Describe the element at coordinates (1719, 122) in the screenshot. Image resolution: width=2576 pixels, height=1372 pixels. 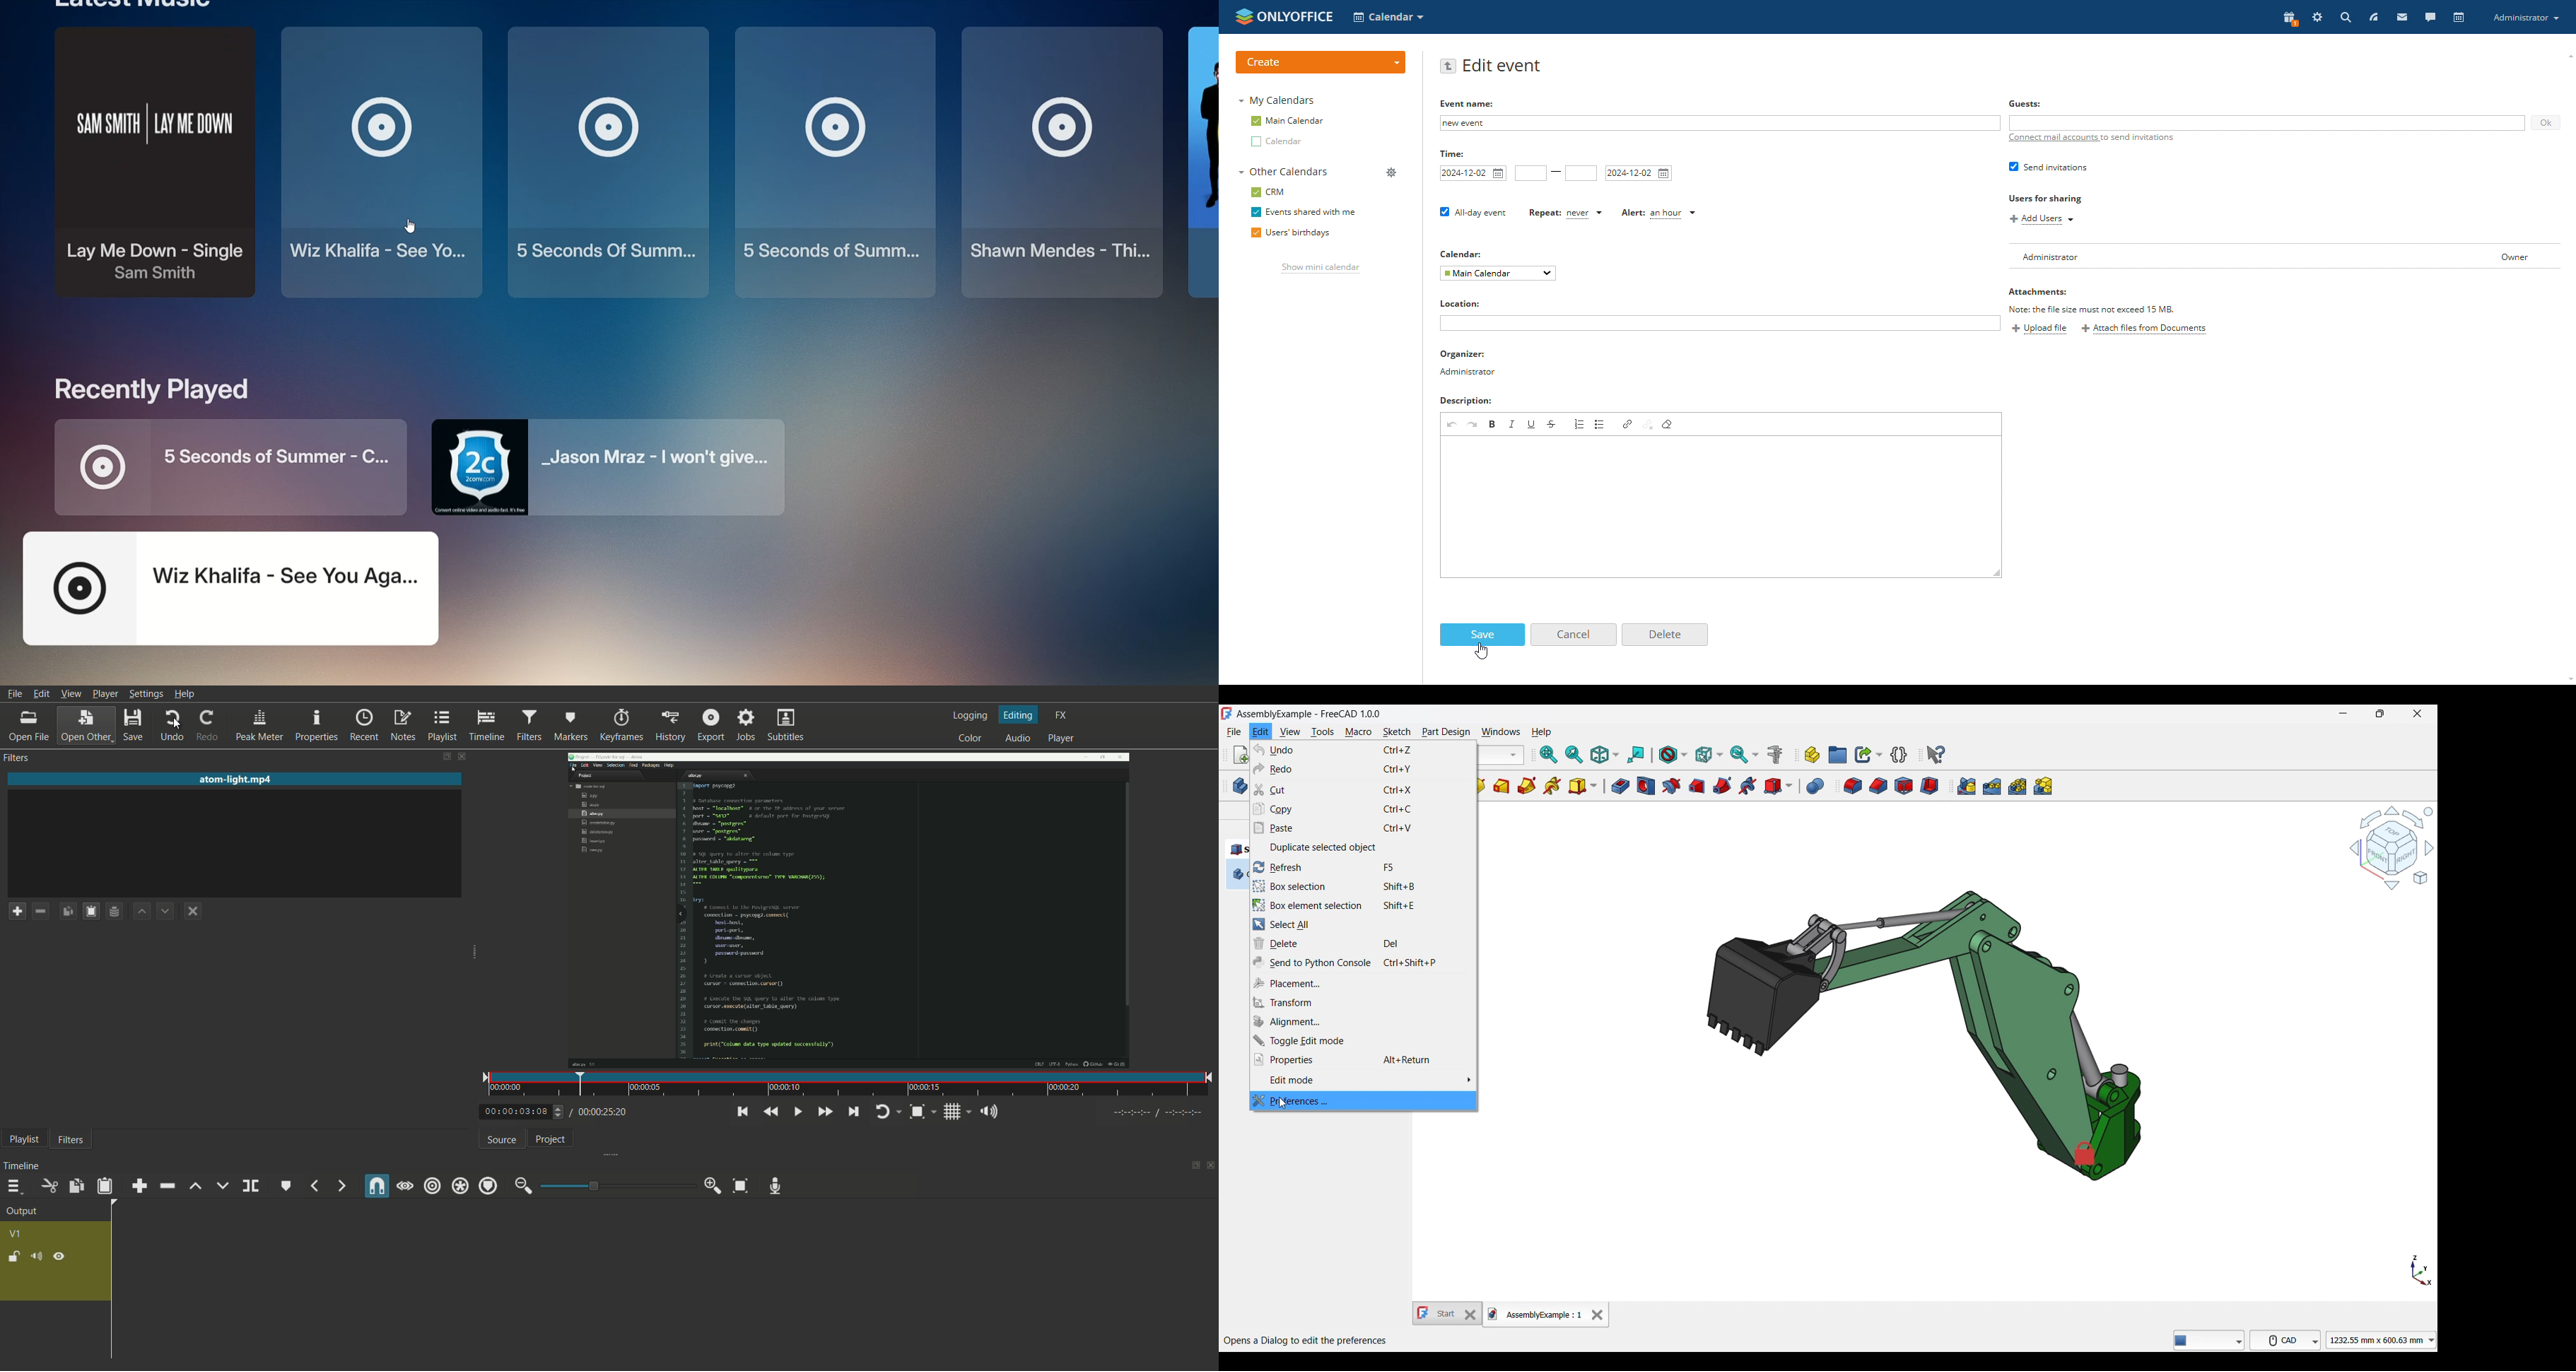
I see `add event name` at that location.